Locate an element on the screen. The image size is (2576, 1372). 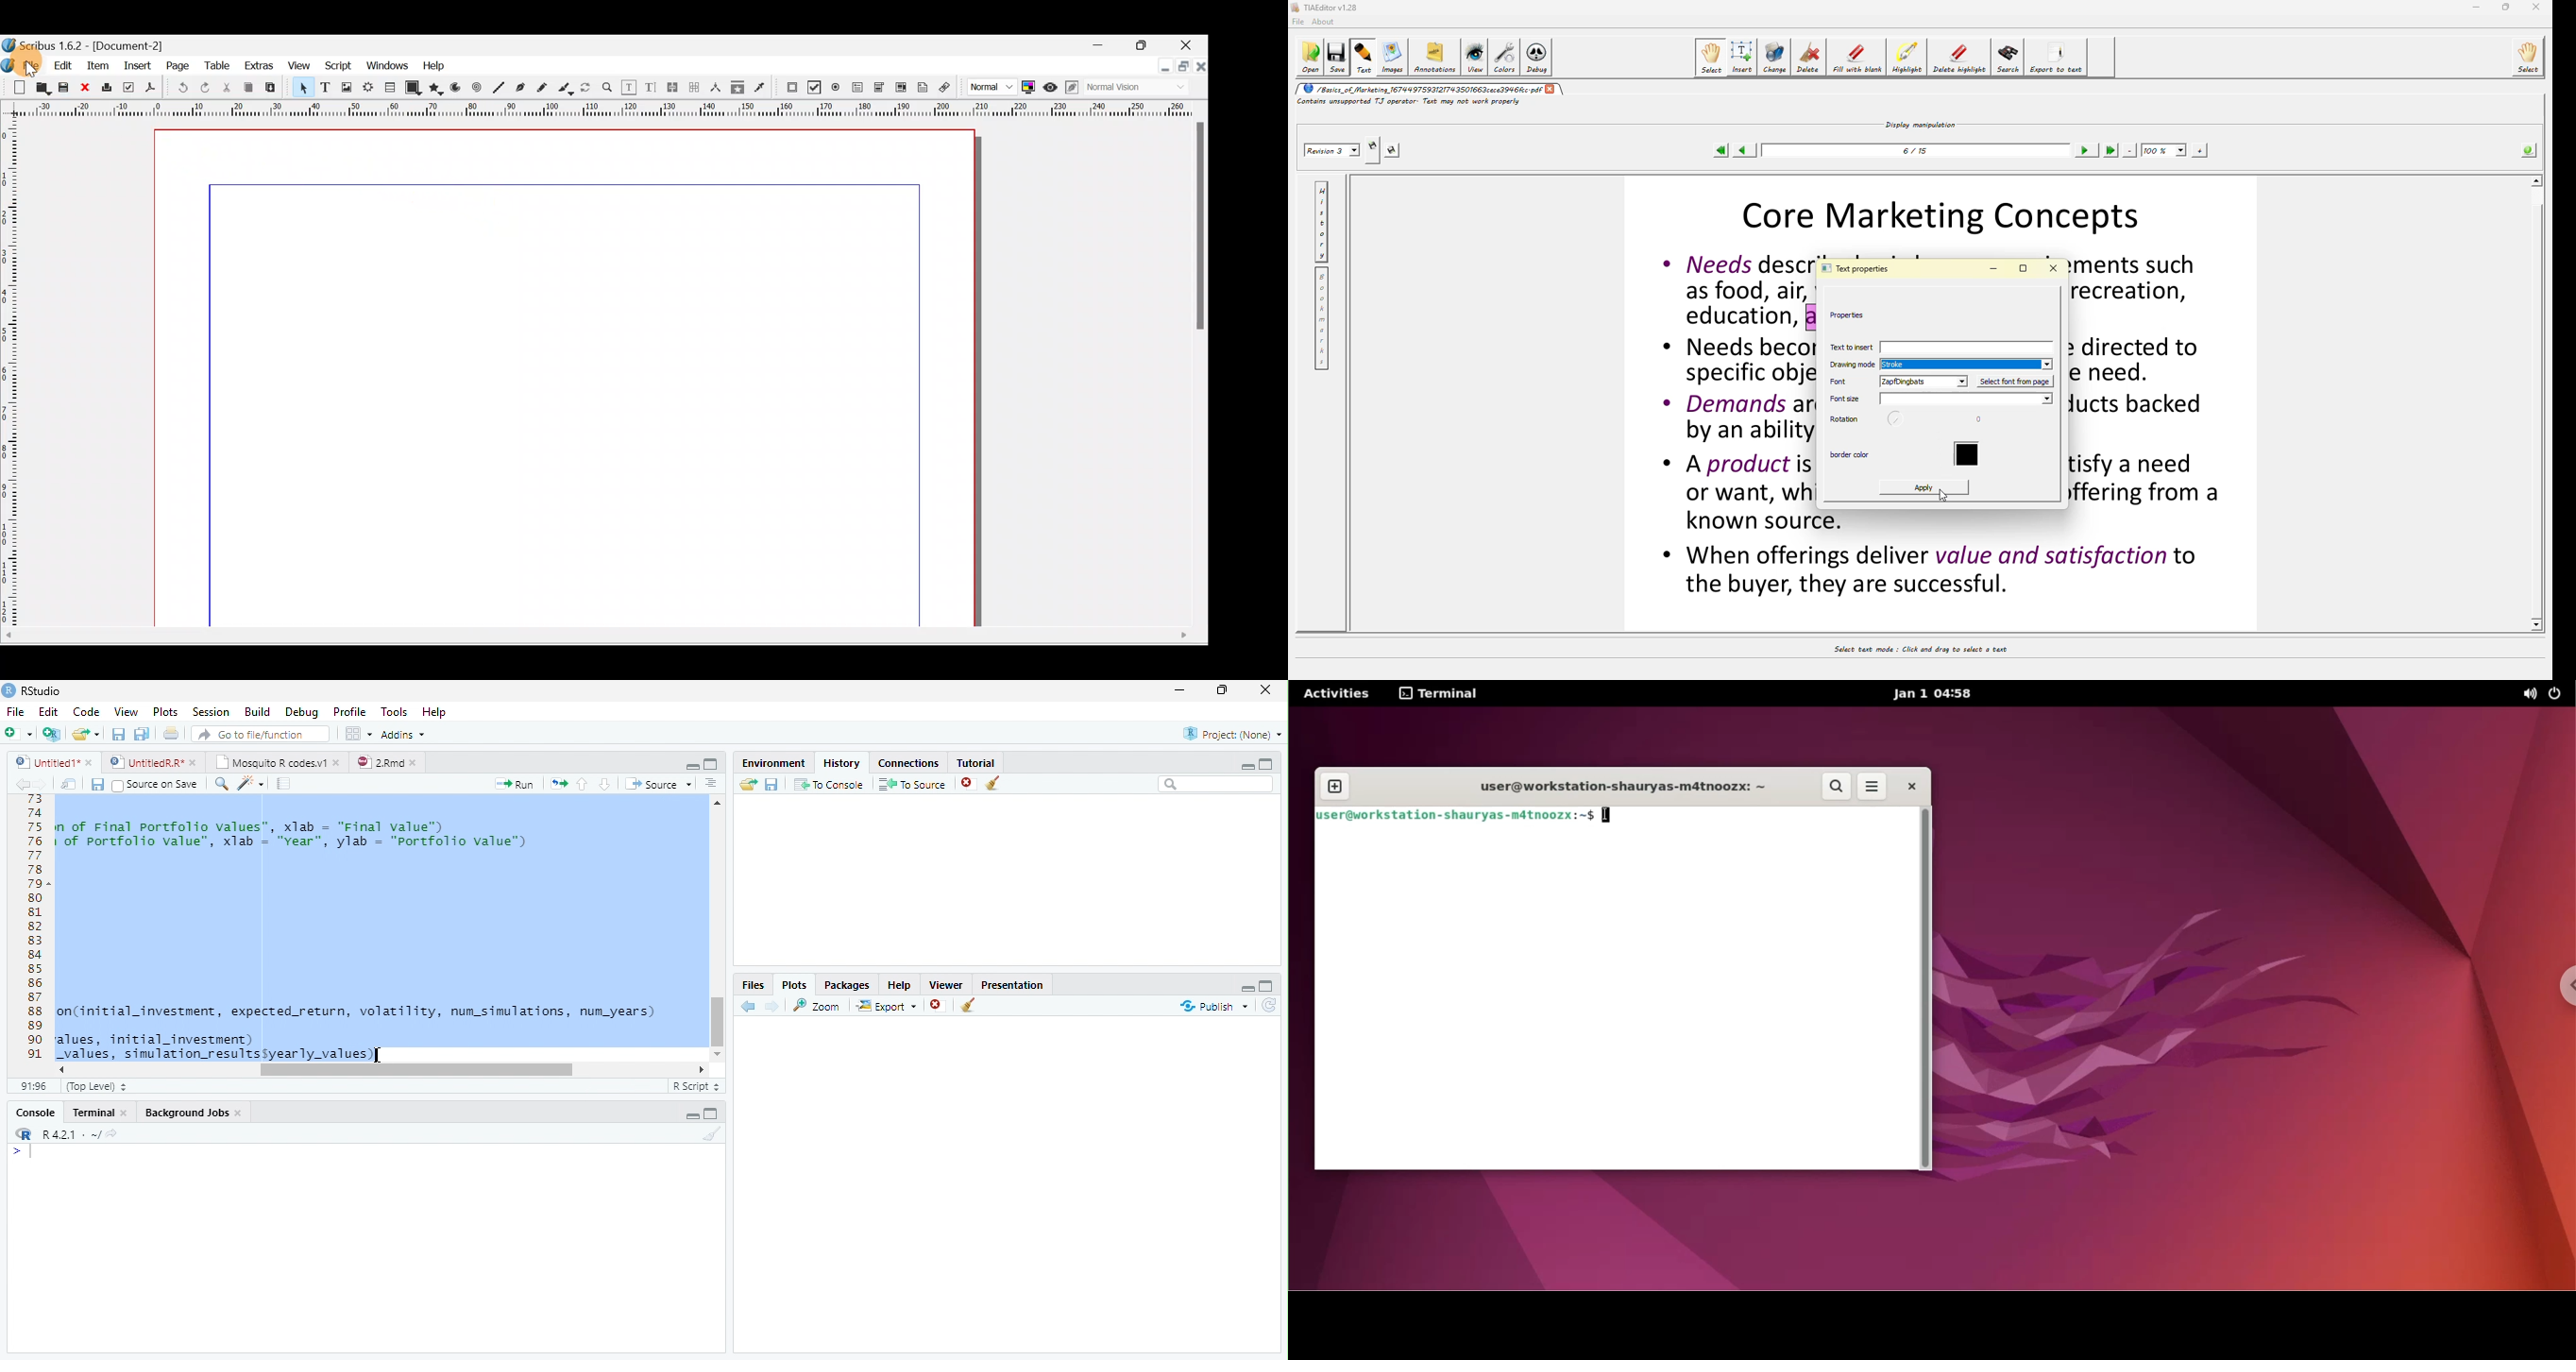
more options is located at coordinates (1873, 787).